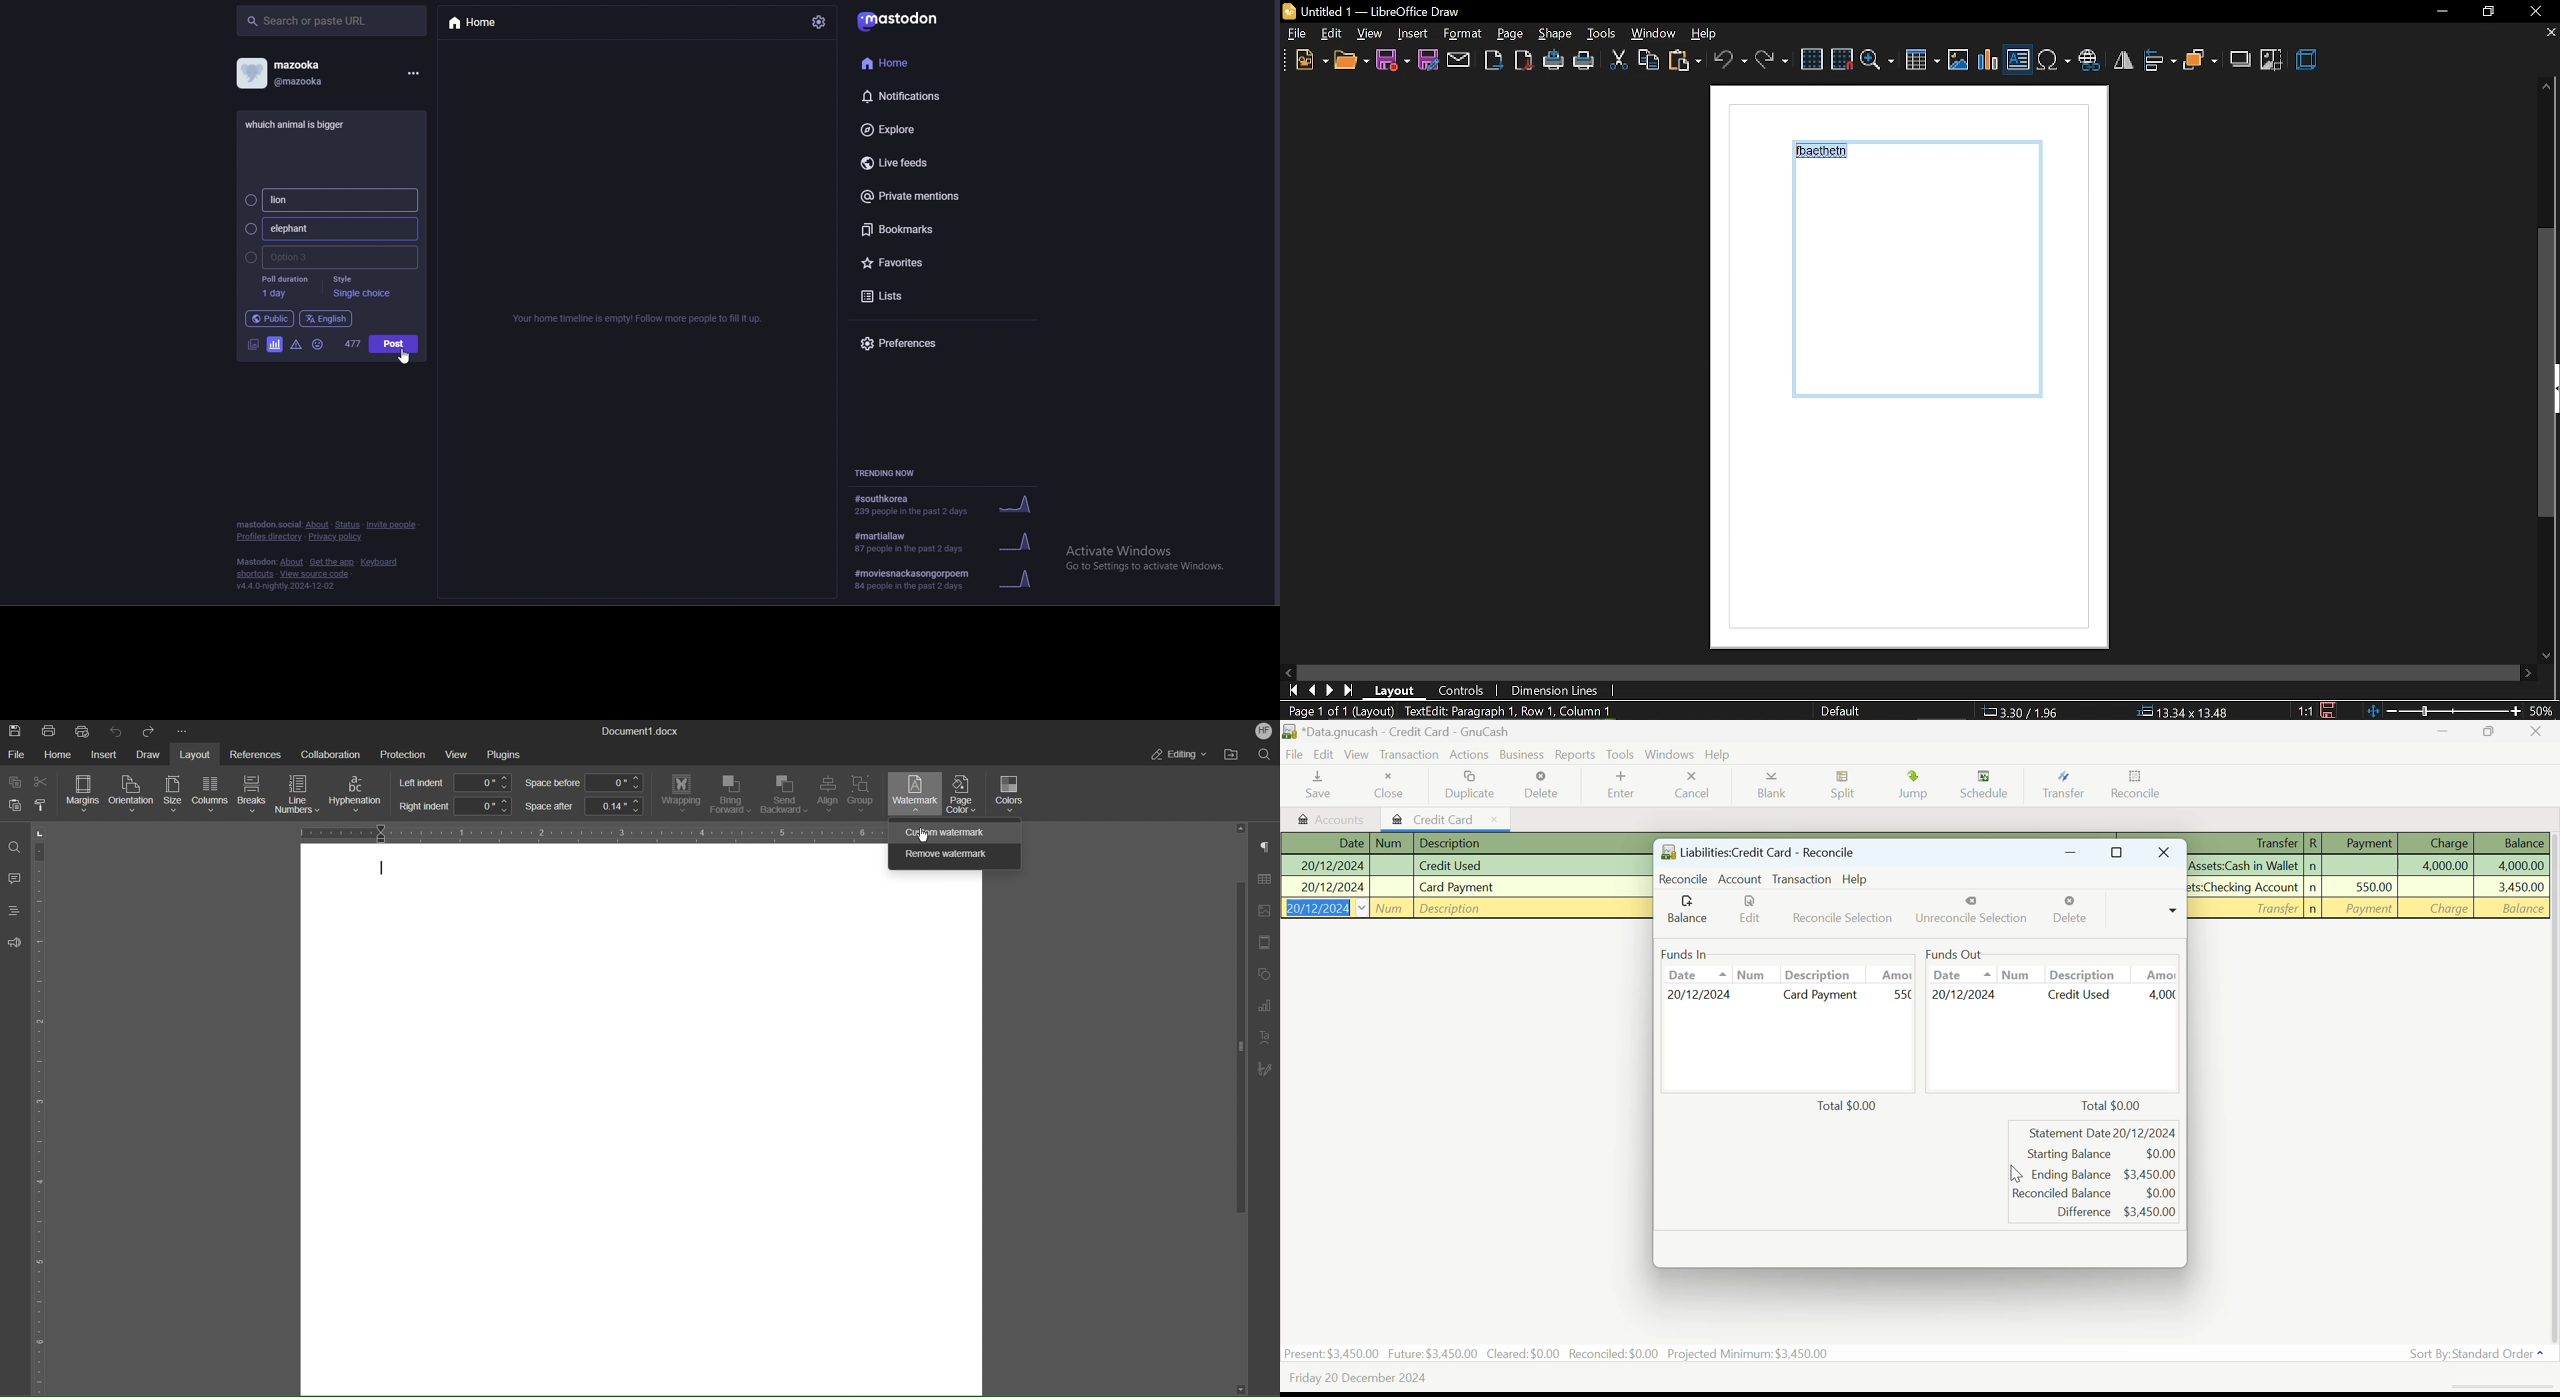 The height and width of the screenshot is (1400, 2576). I want to click on attach, so click(1458, 61).